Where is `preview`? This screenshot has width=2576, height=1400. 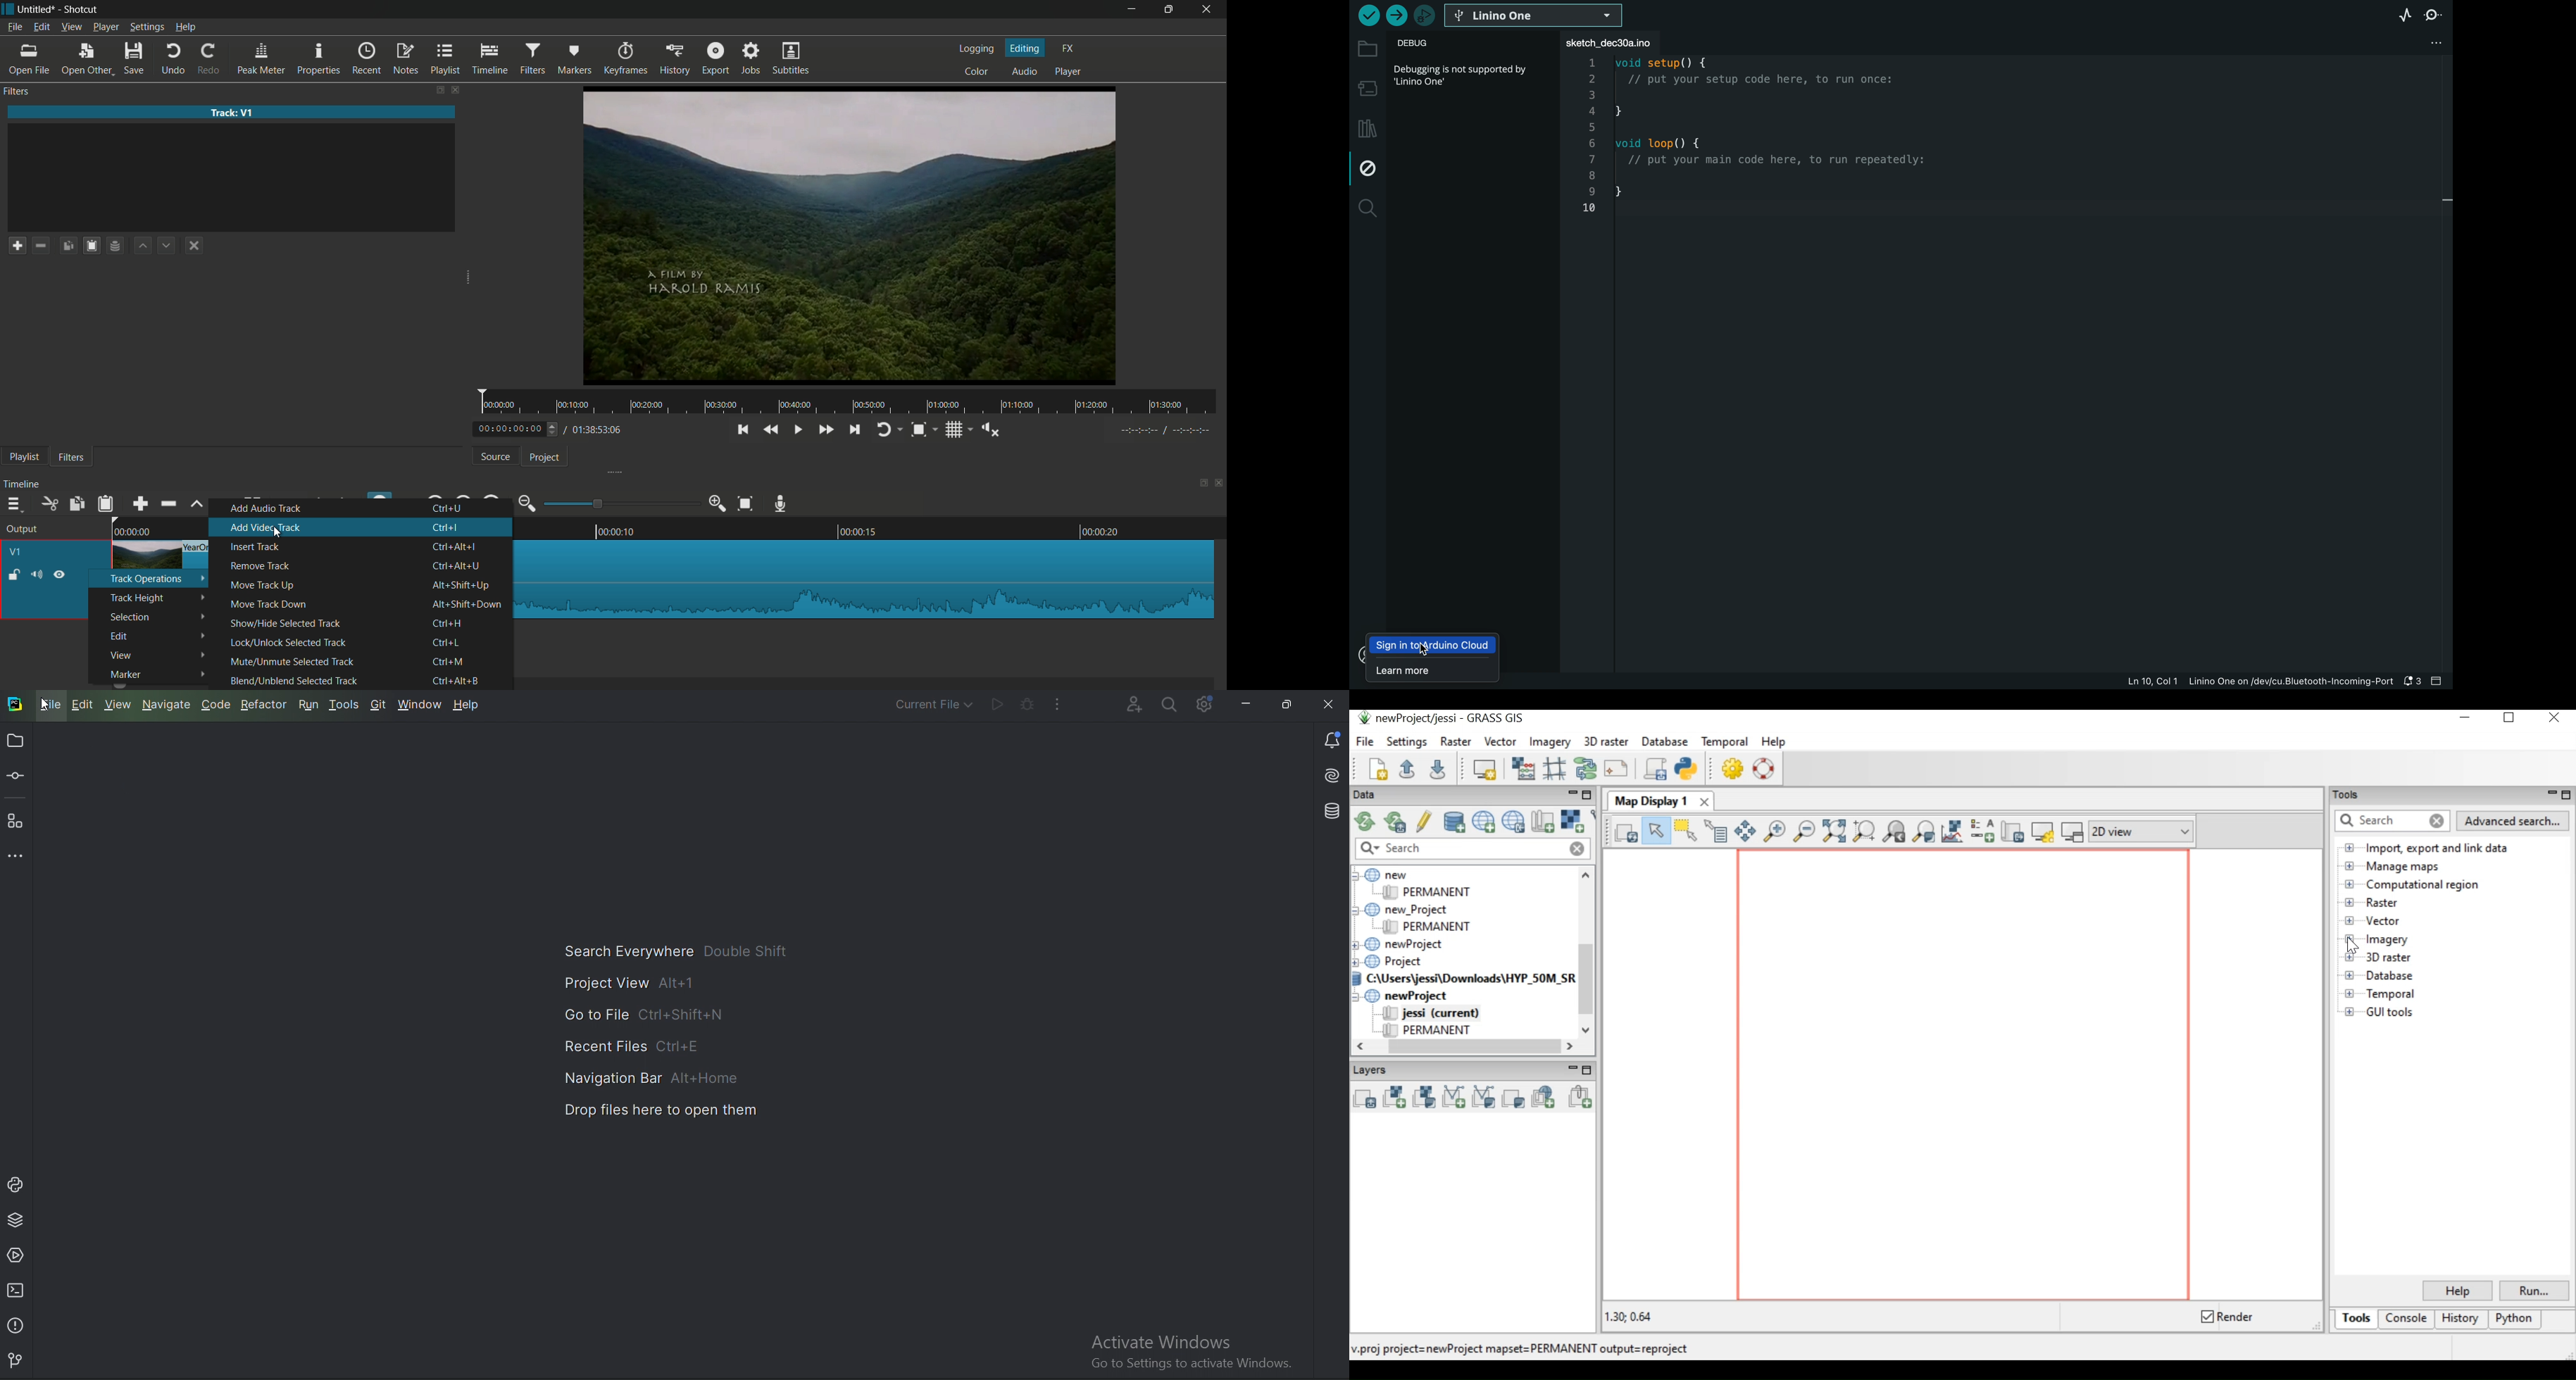 preview is located at coordinates (852, 235).